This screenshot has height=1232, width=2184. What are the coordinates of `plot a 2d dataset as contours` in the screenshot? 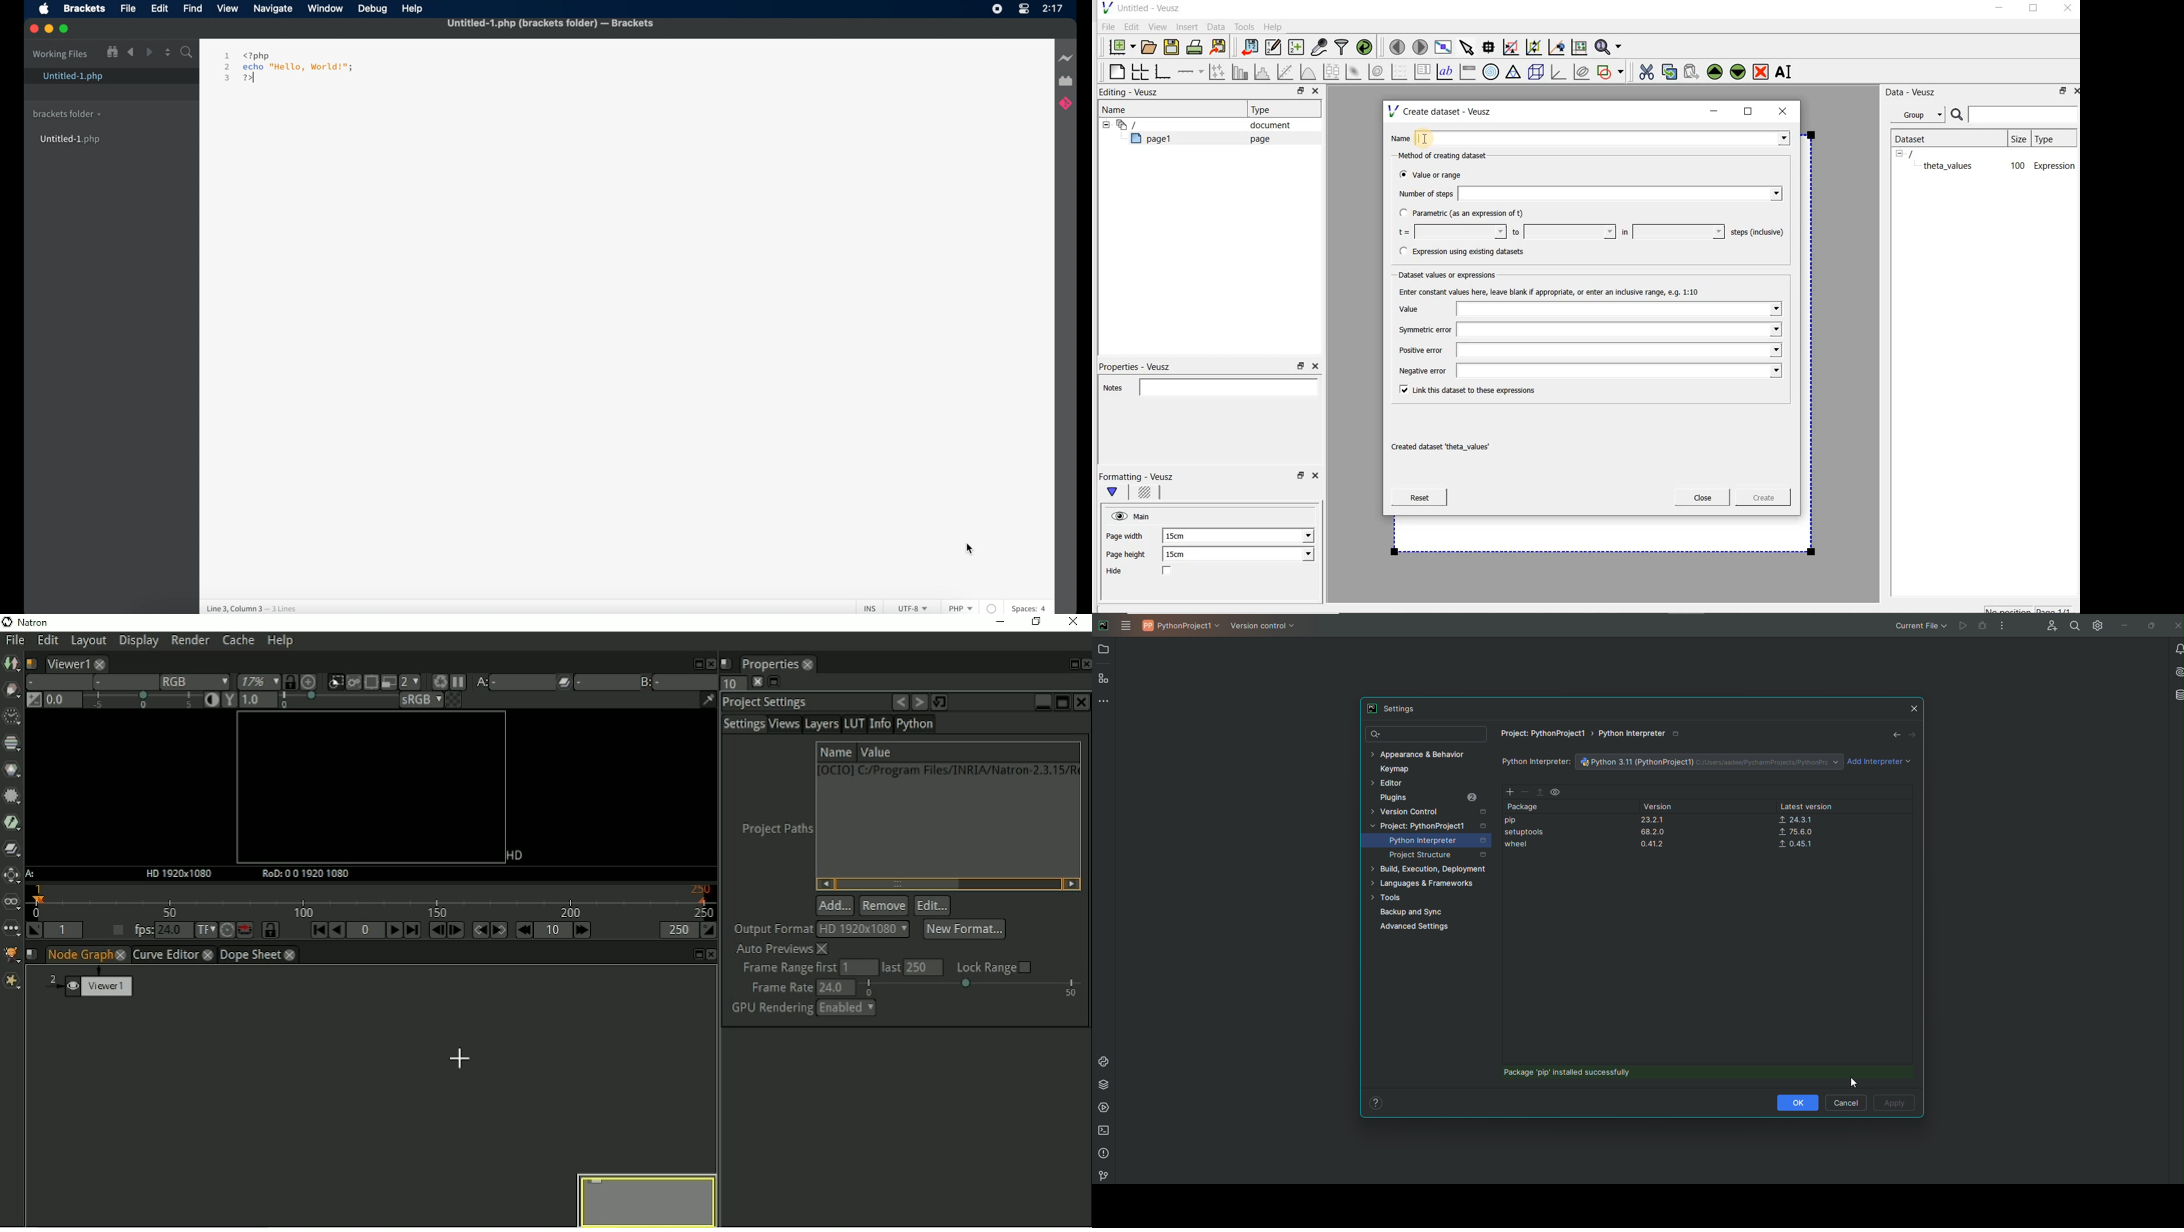 It's located at (1377, 72).